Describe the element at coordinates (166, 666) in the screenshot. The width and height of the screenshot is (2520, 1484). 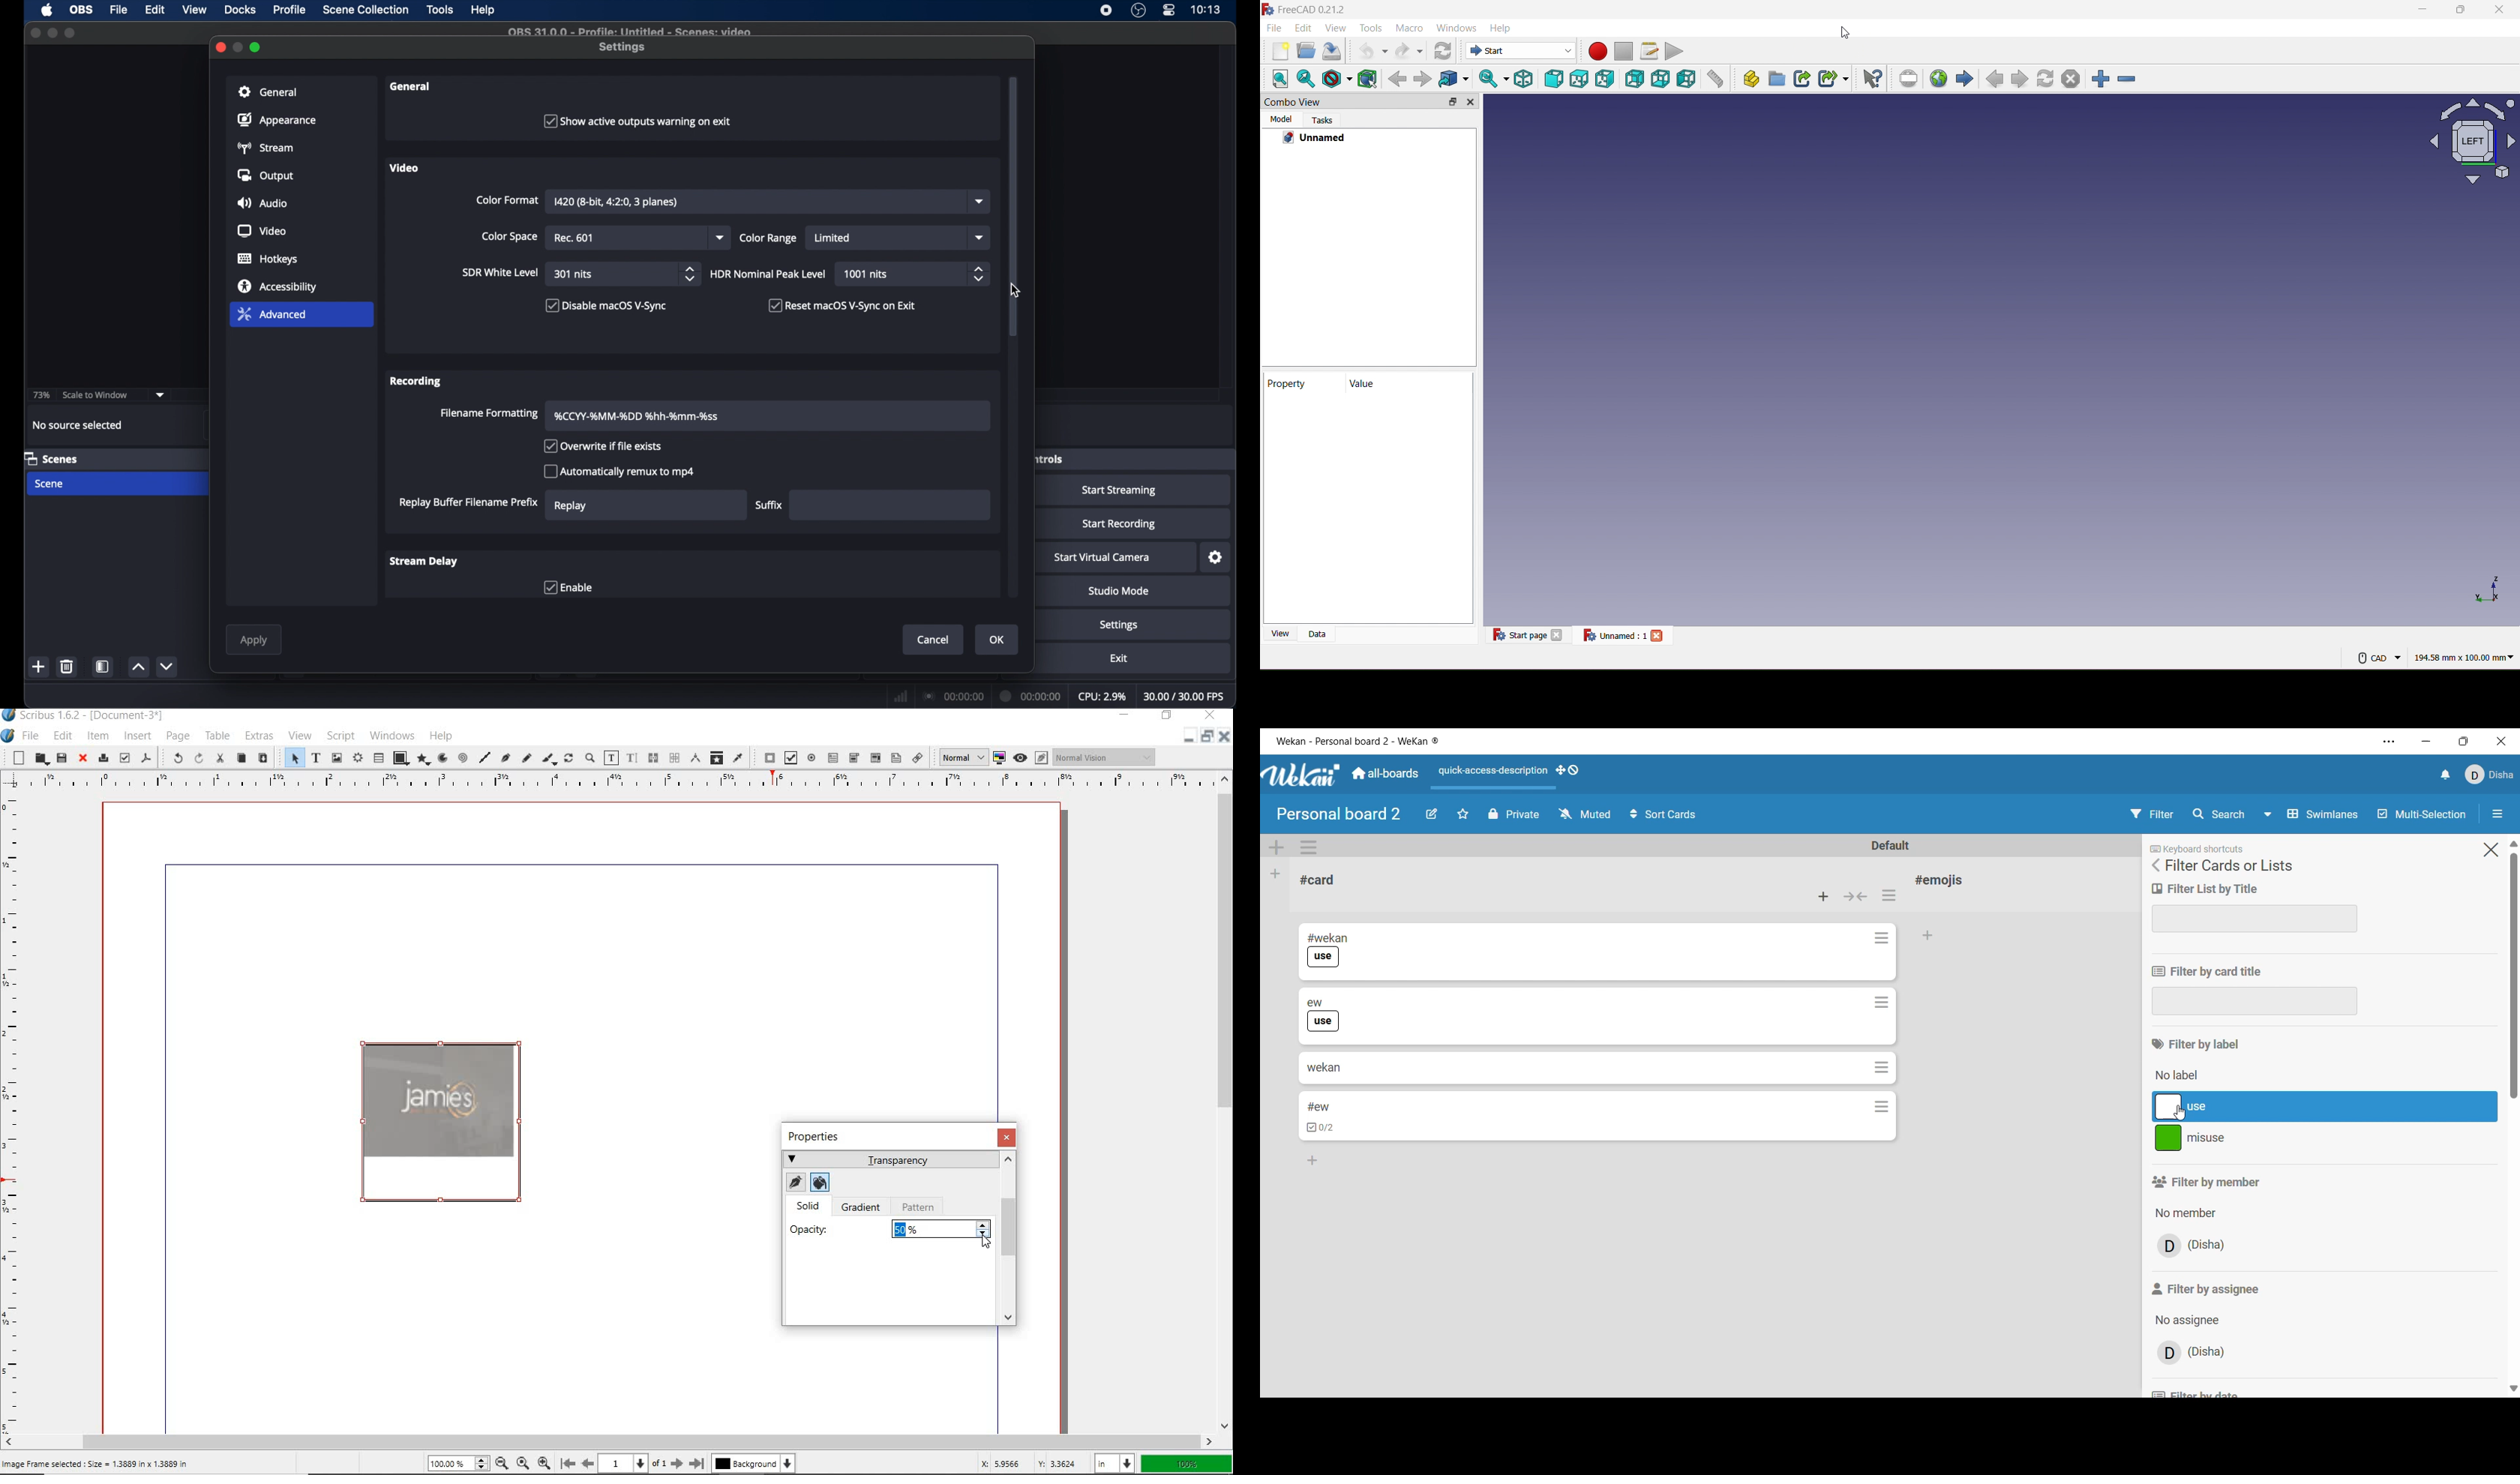
I see `decrement` at that location.